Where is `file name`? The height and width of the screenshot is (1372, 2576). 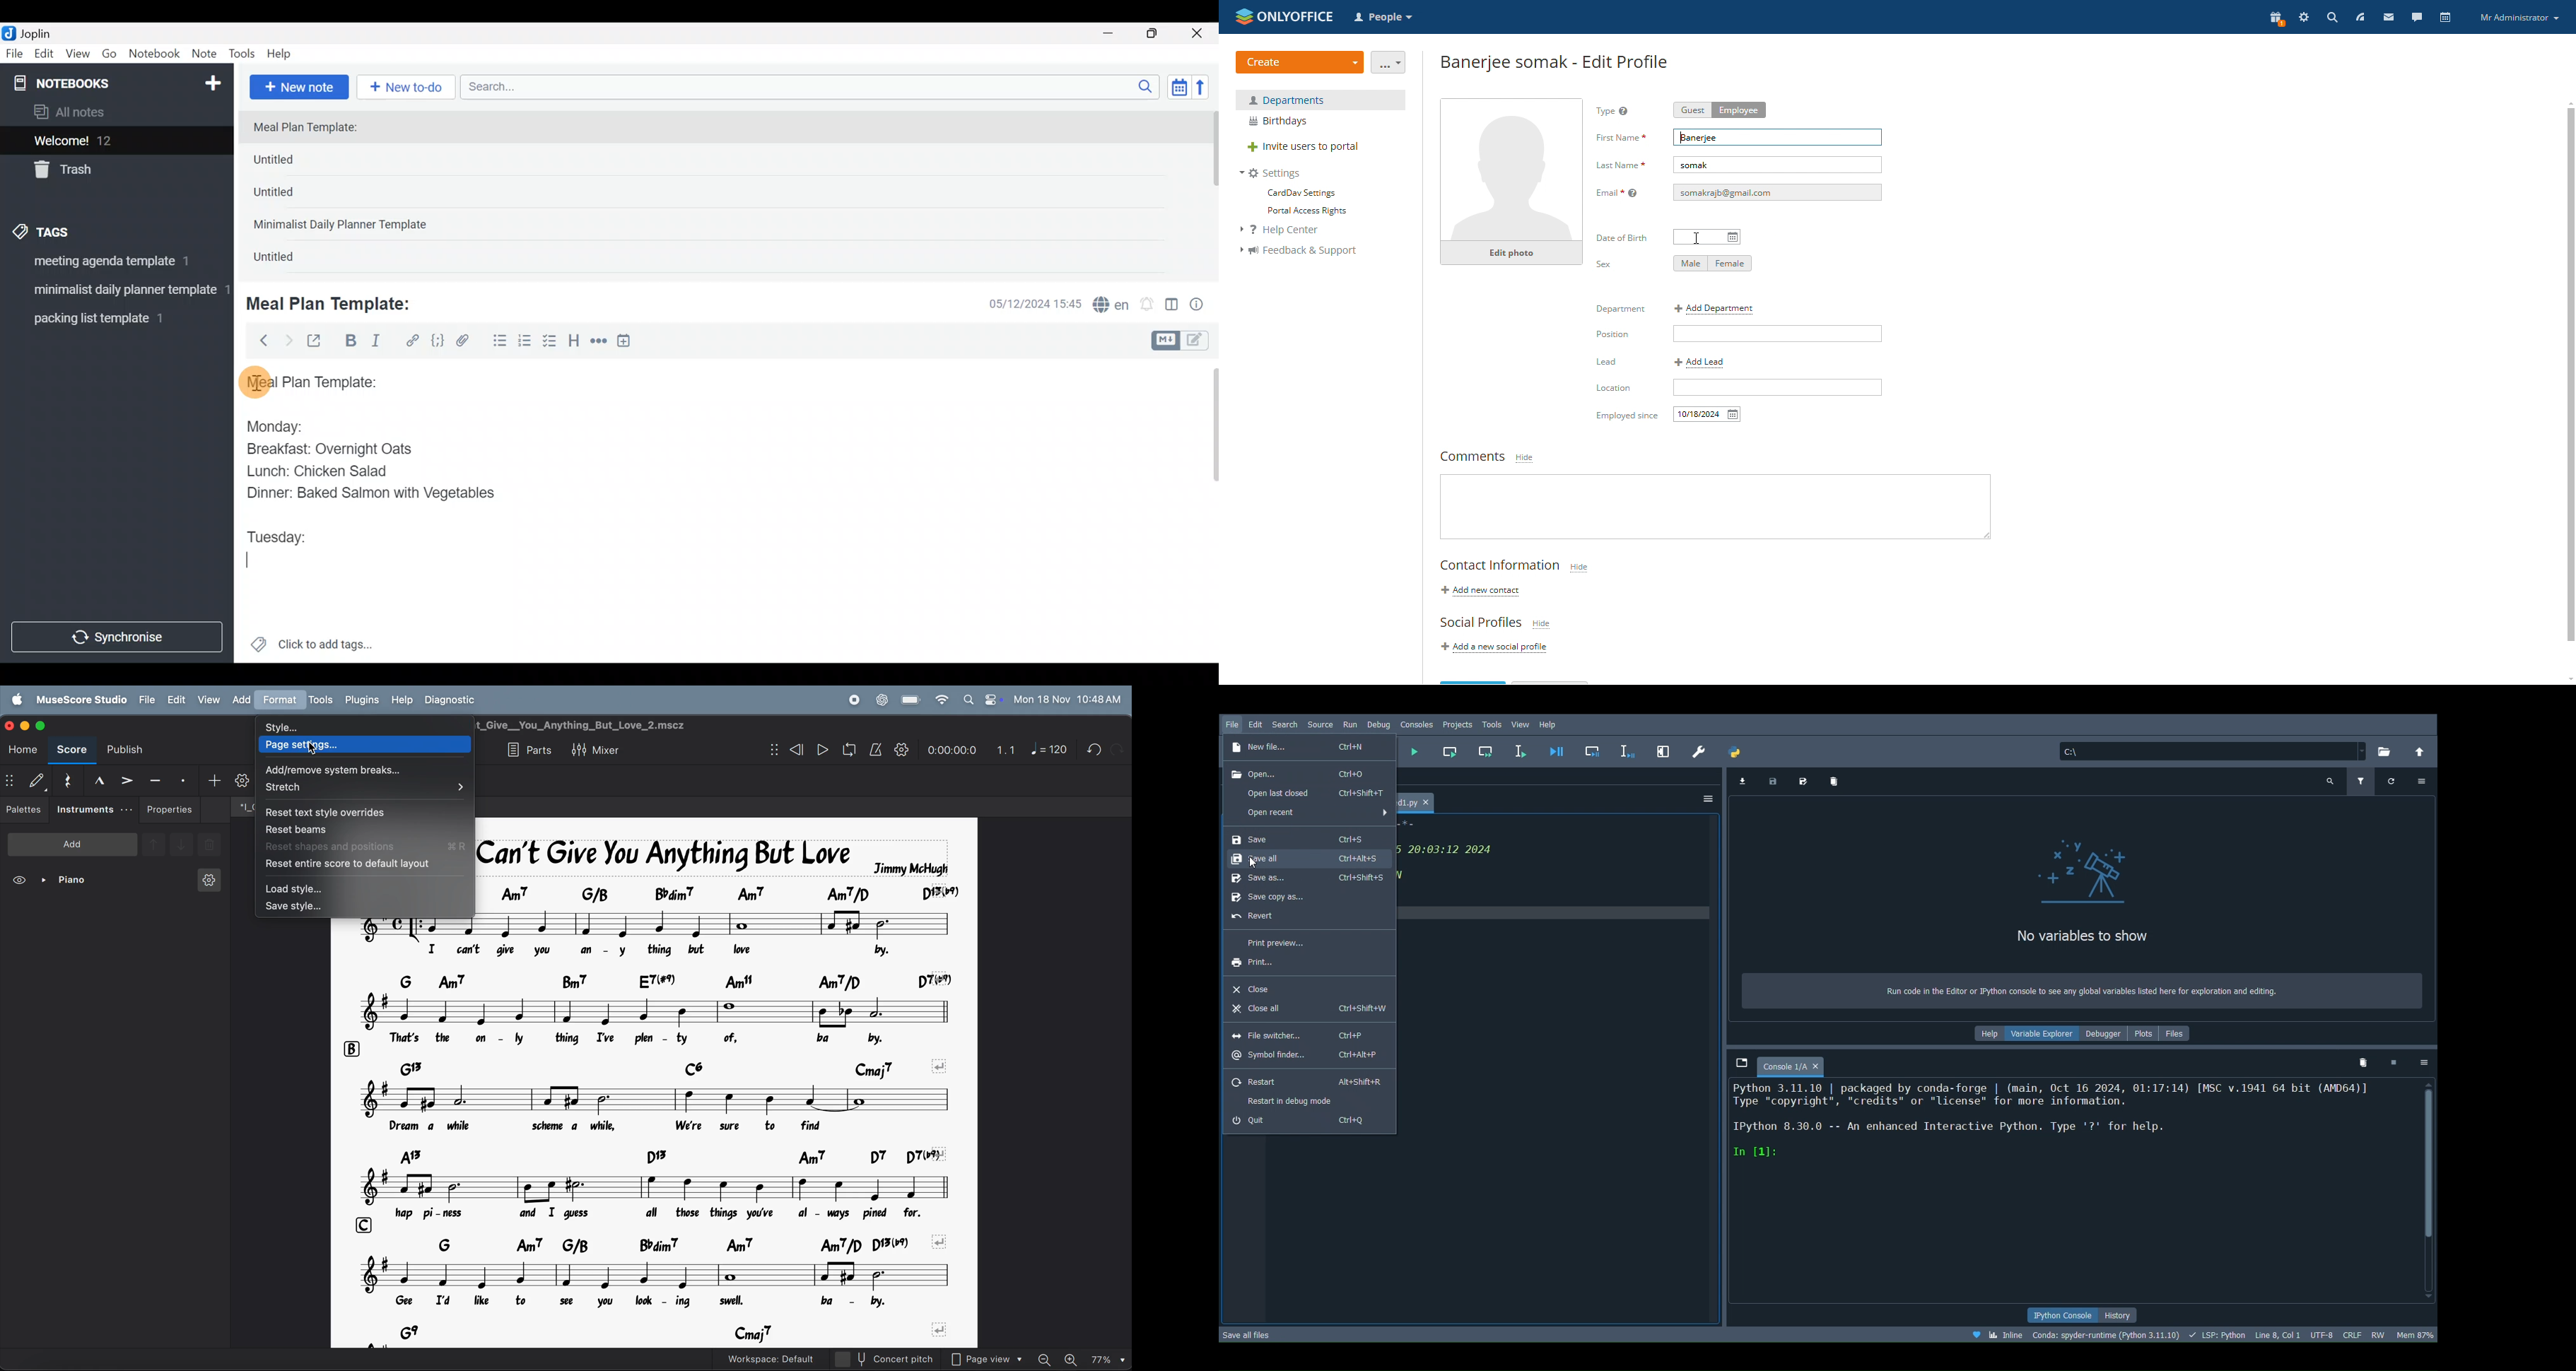
file name is located at coordinates (241, 806).